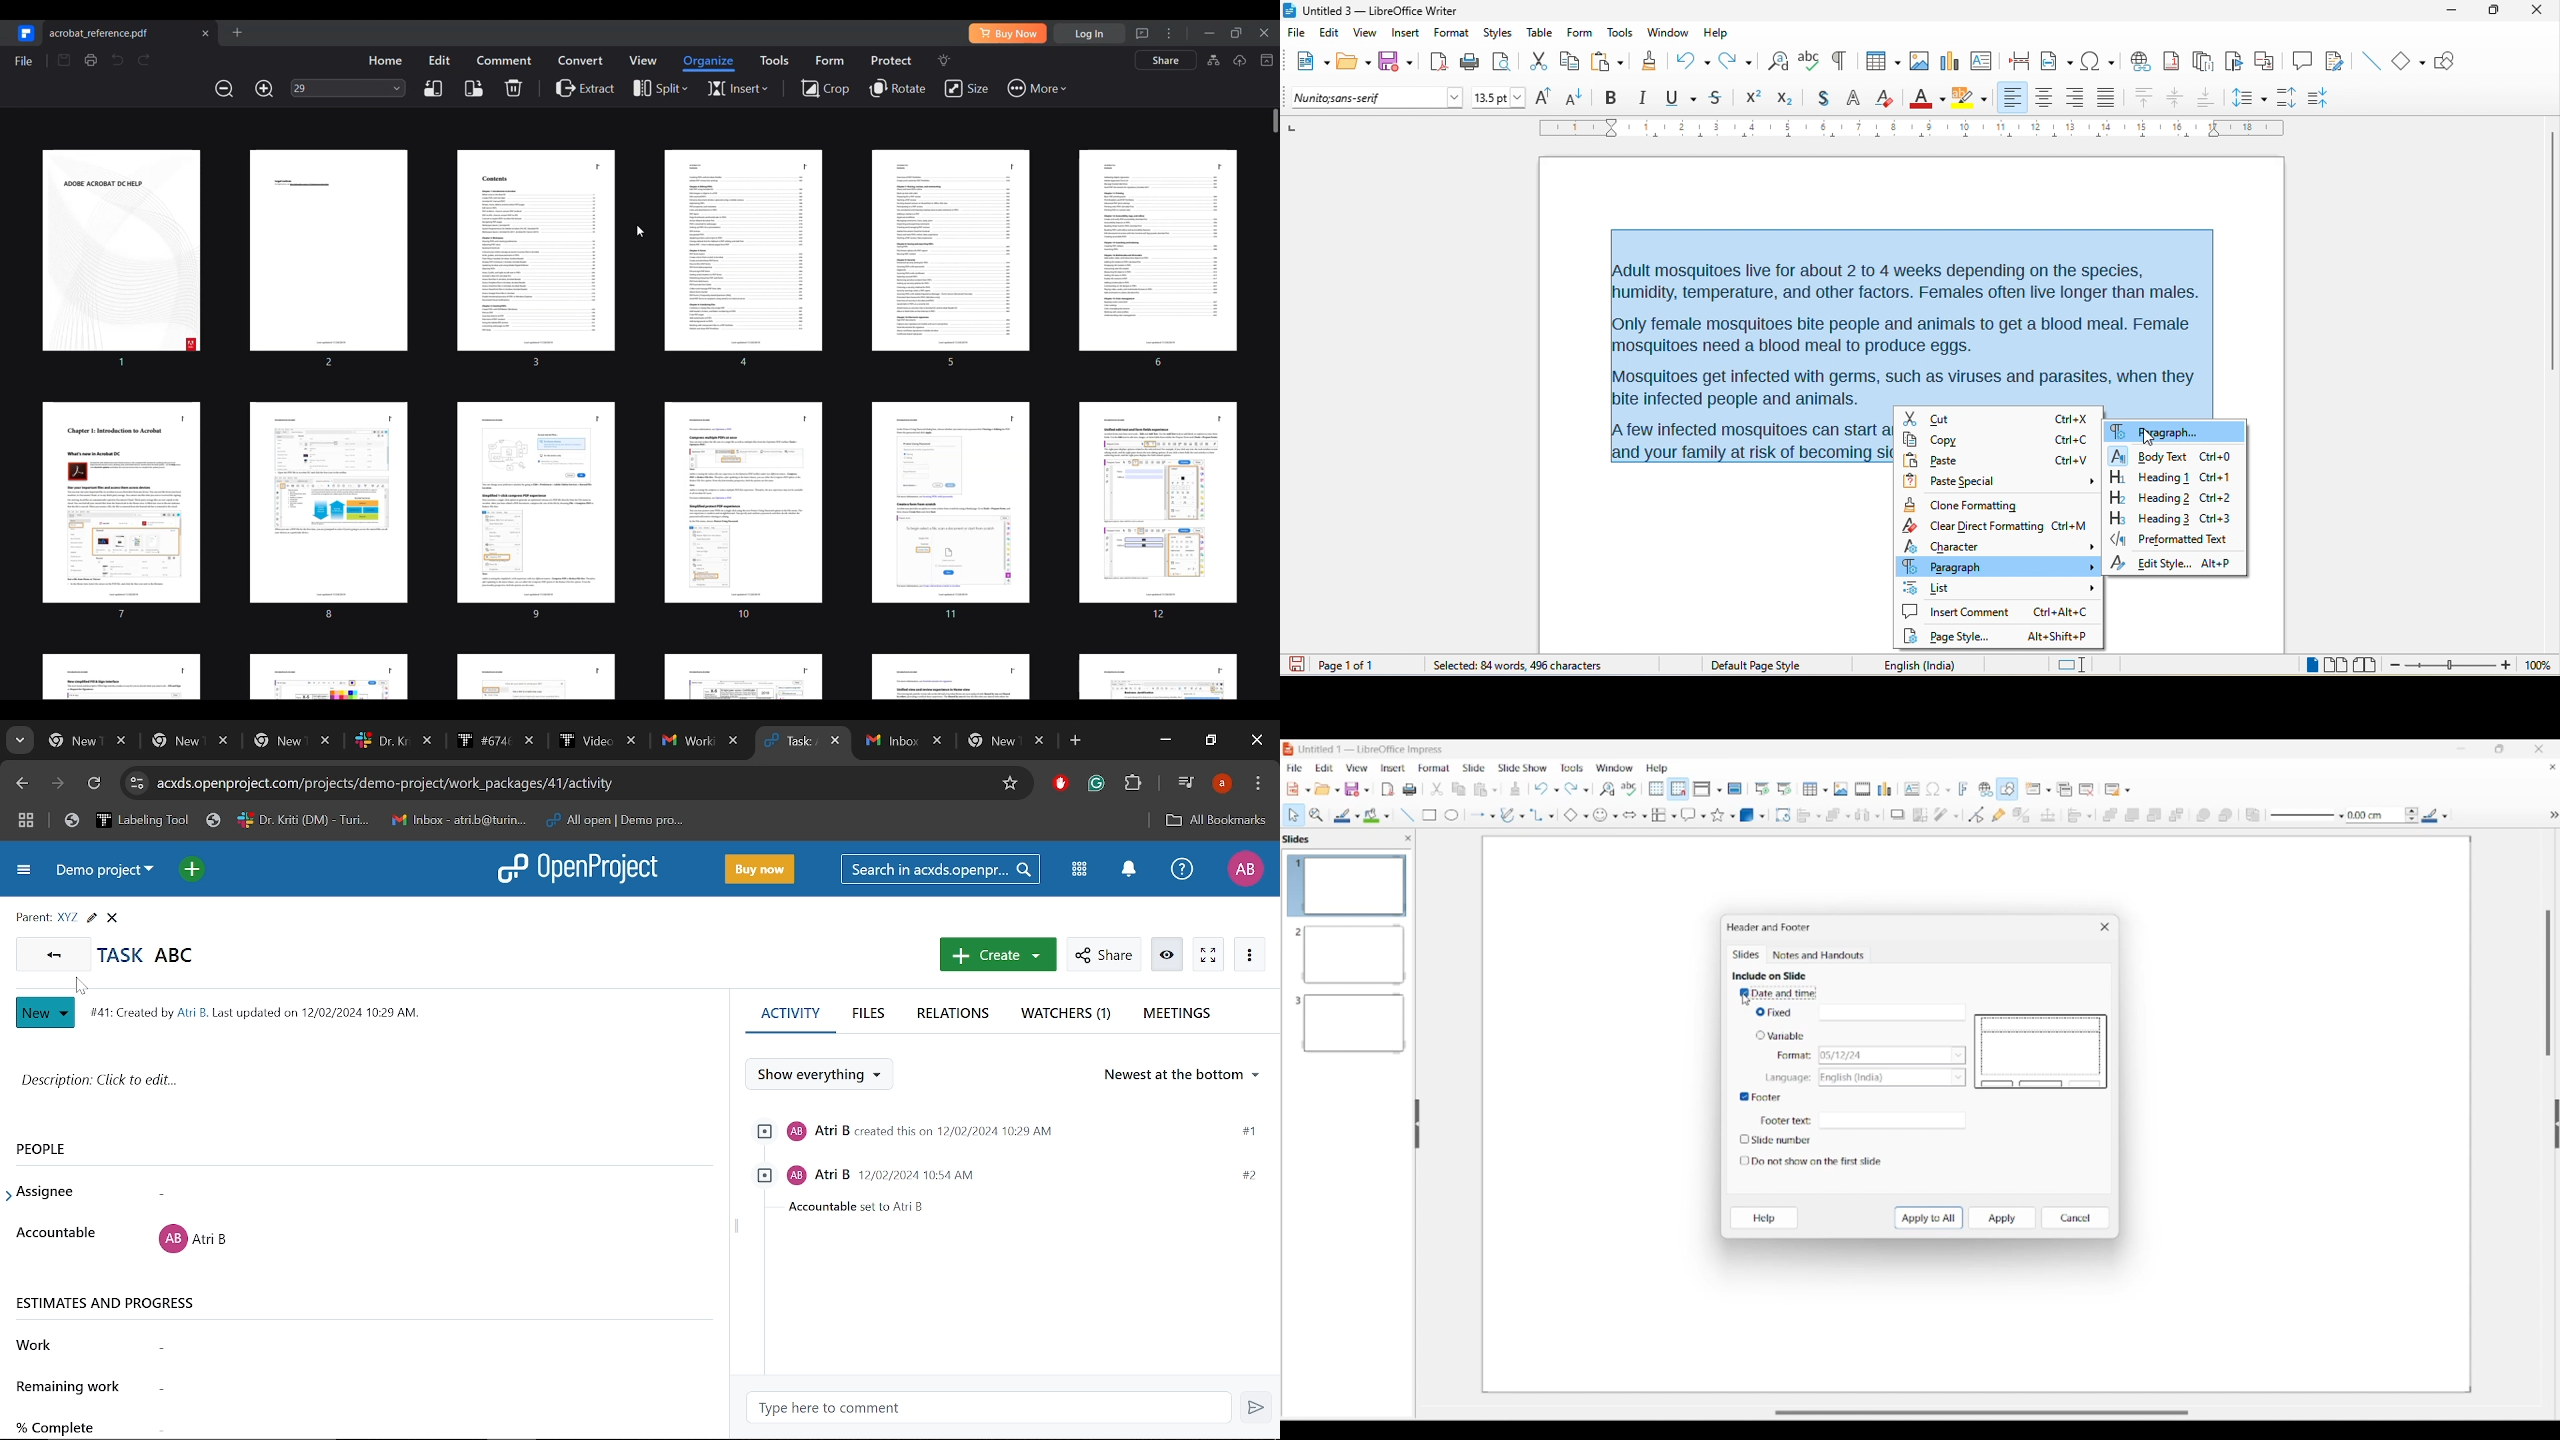 The height and width of the screenshot is (1456, 2576). What do you see at coordinates (838, 743) in the screenshot?
I see `Close current tab` at bounding box center [838, 743].